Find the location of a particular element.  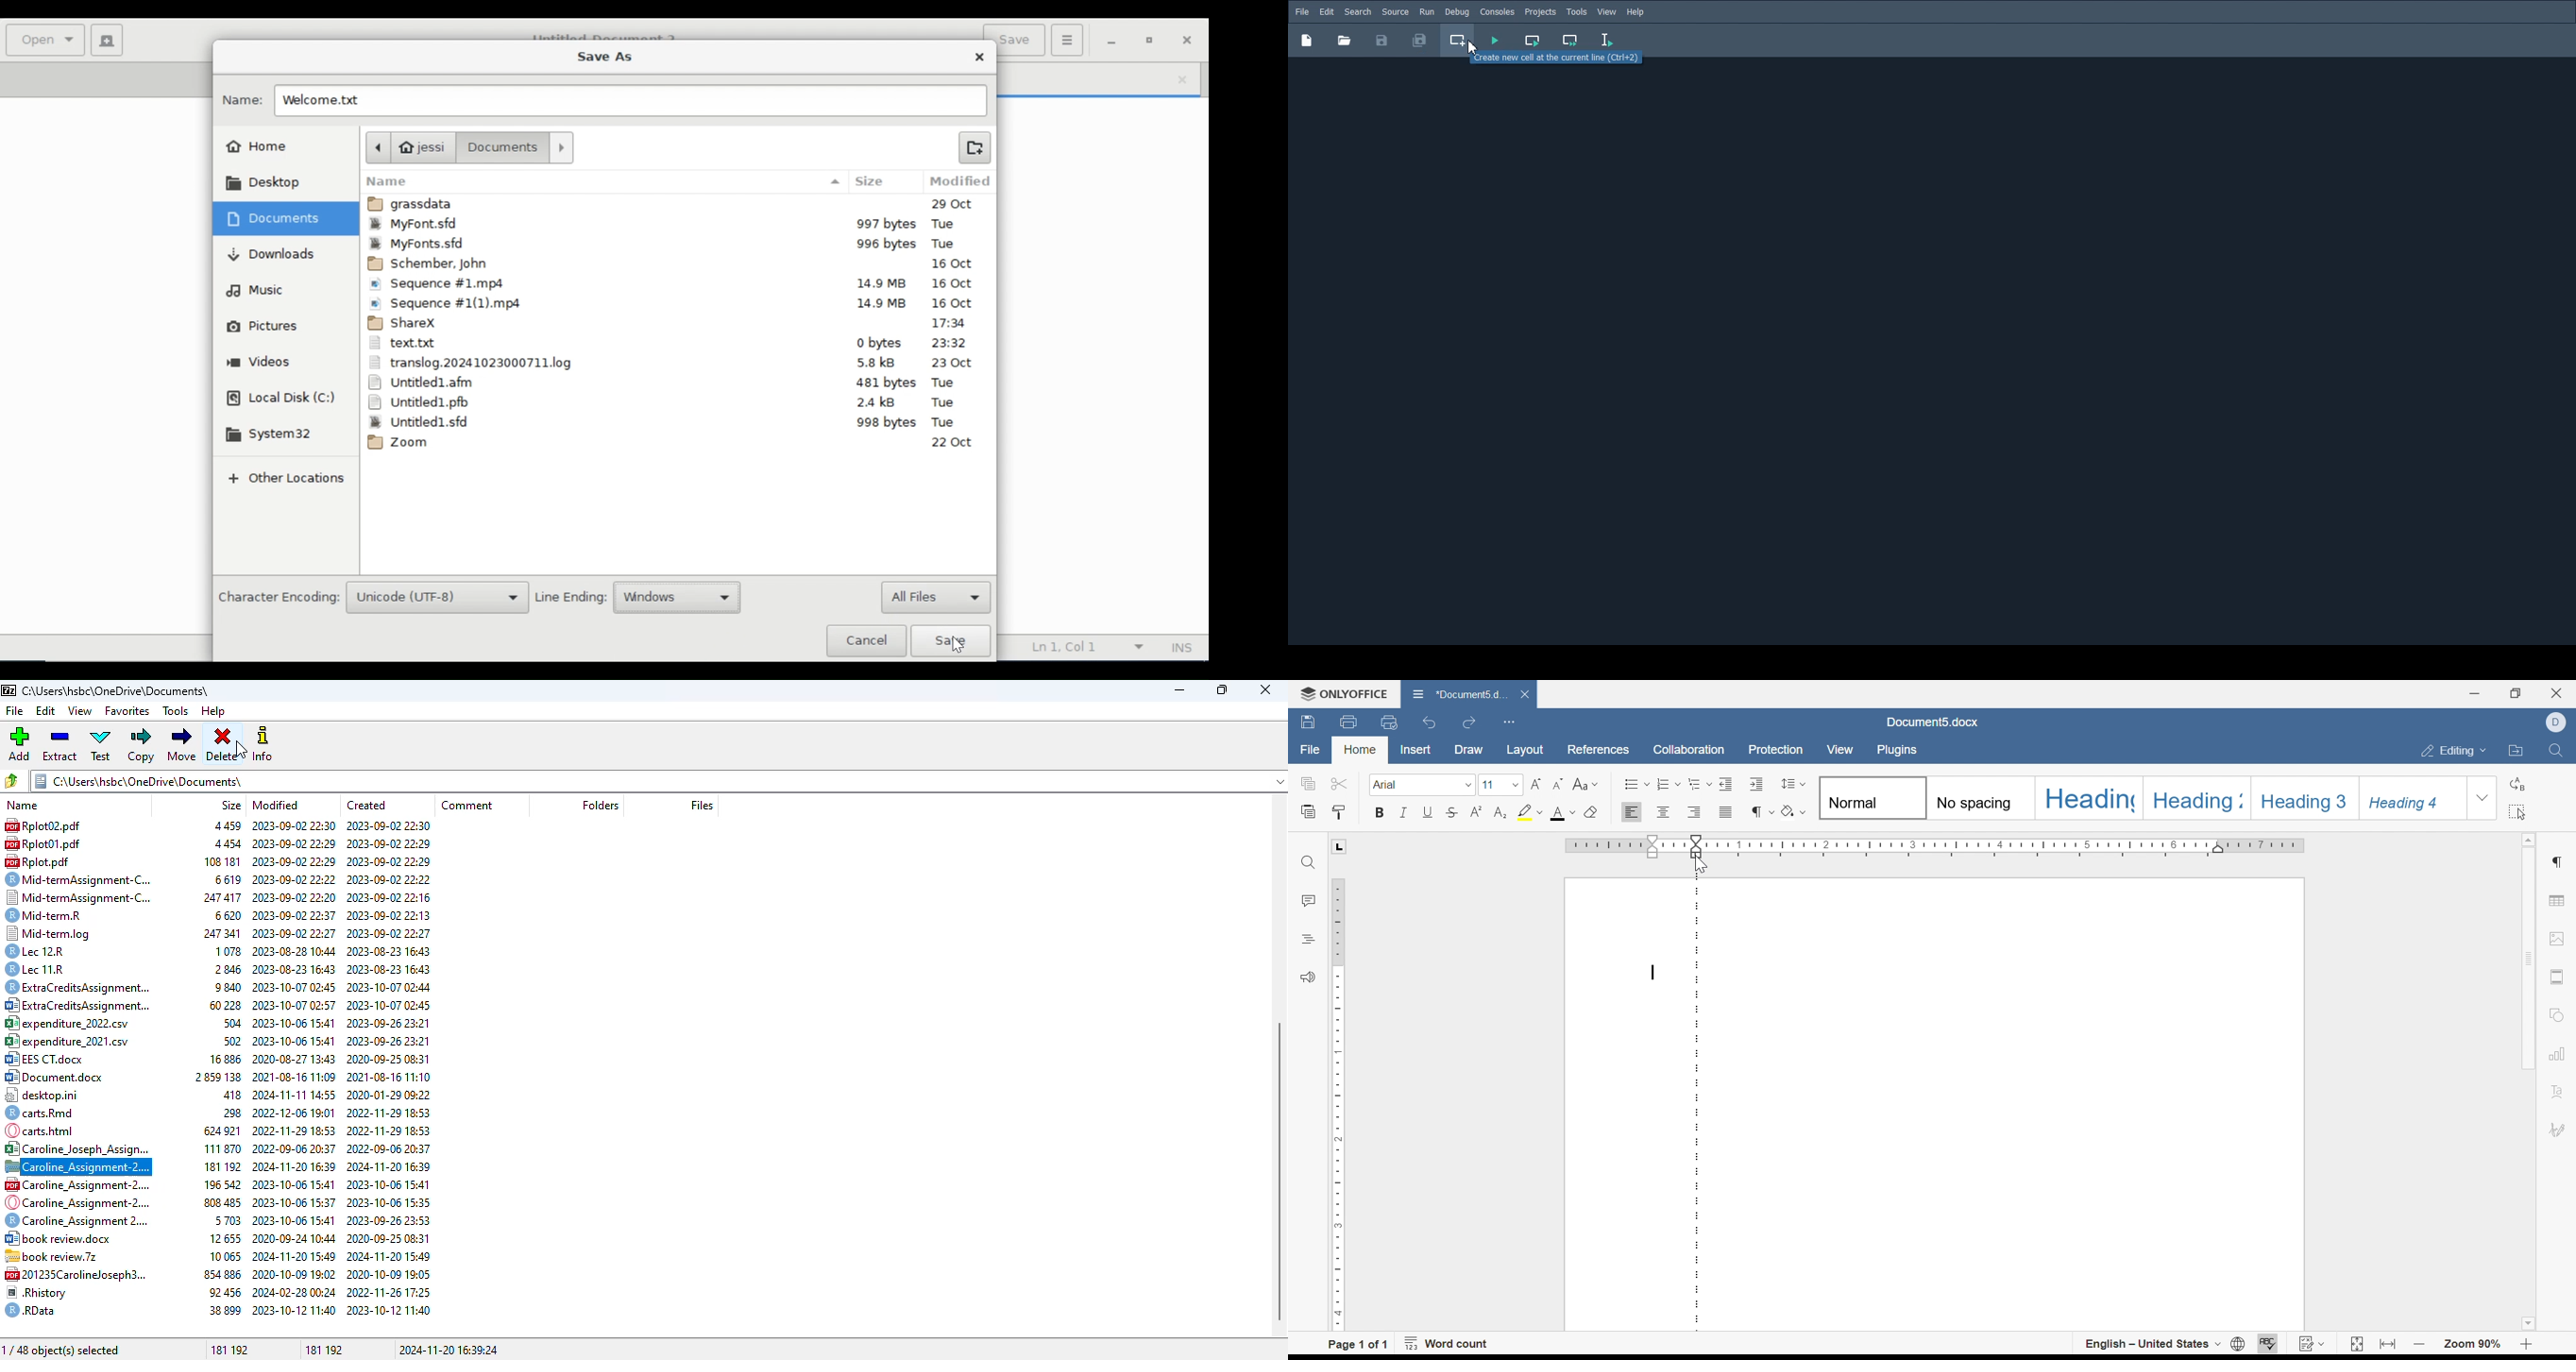

maximize is located at coordinates (1223, 689).